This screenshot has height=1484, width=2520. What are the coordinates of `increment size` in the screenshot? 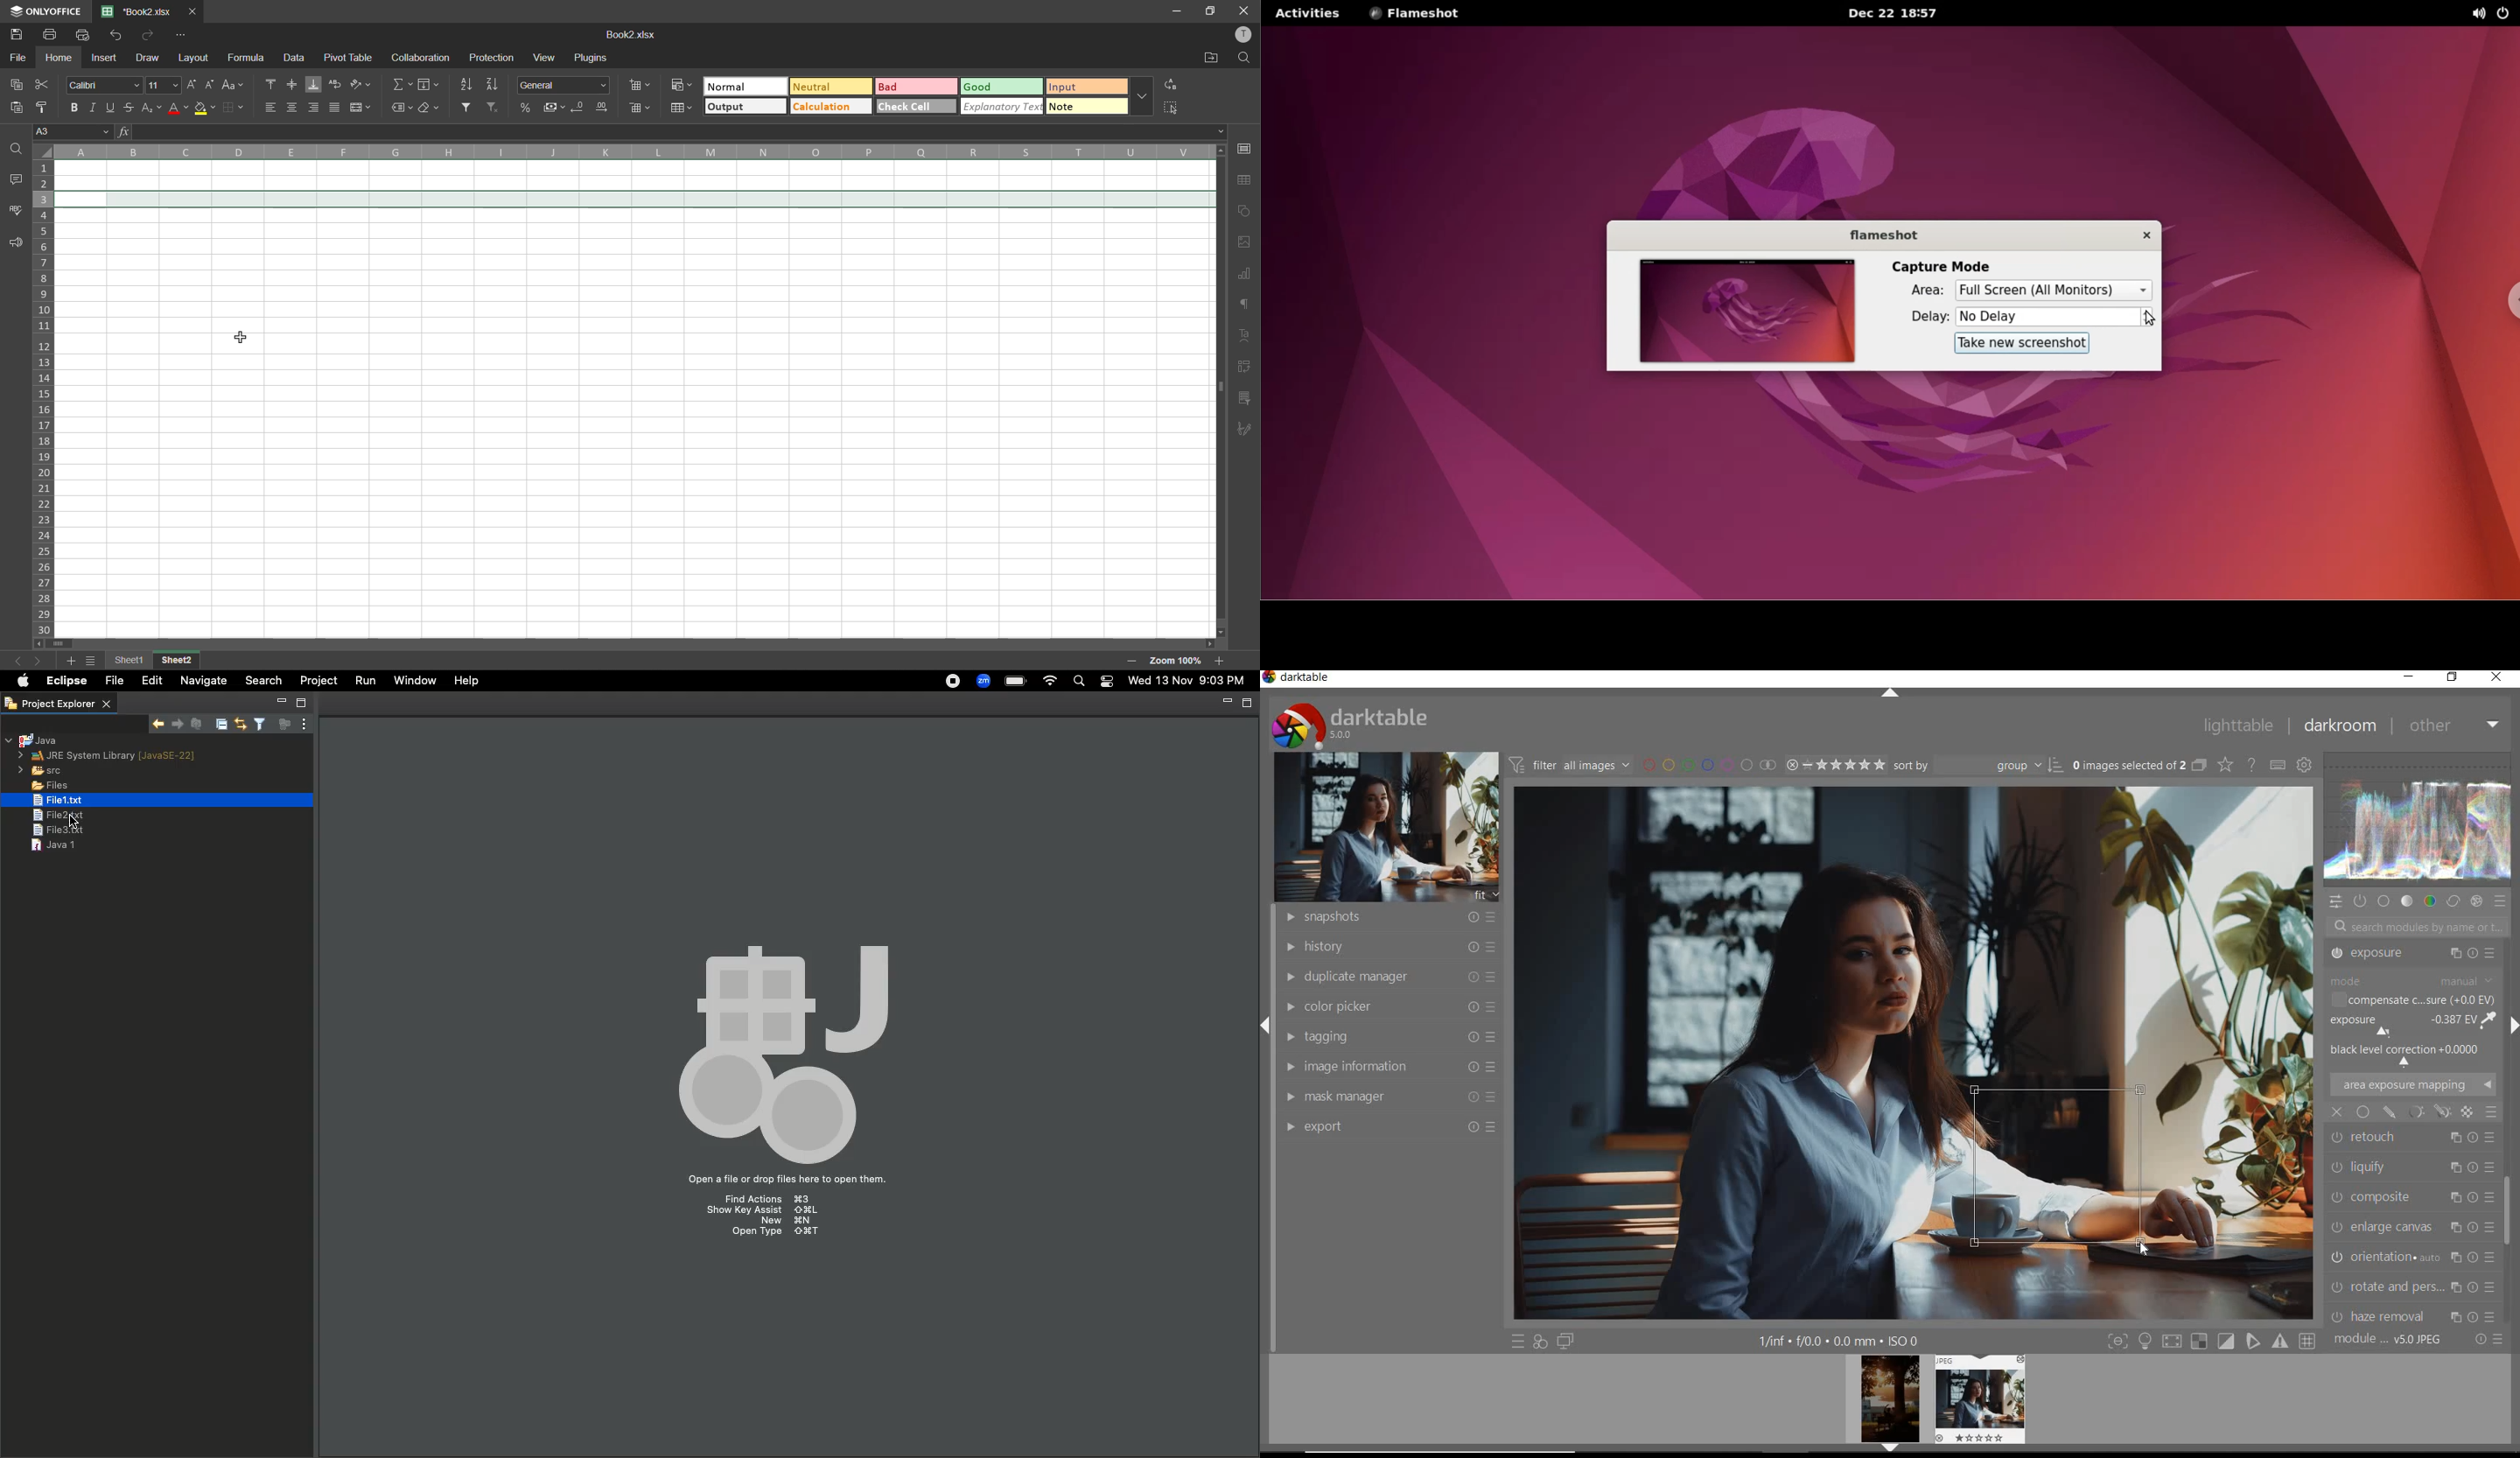 It's located at (191, 85).